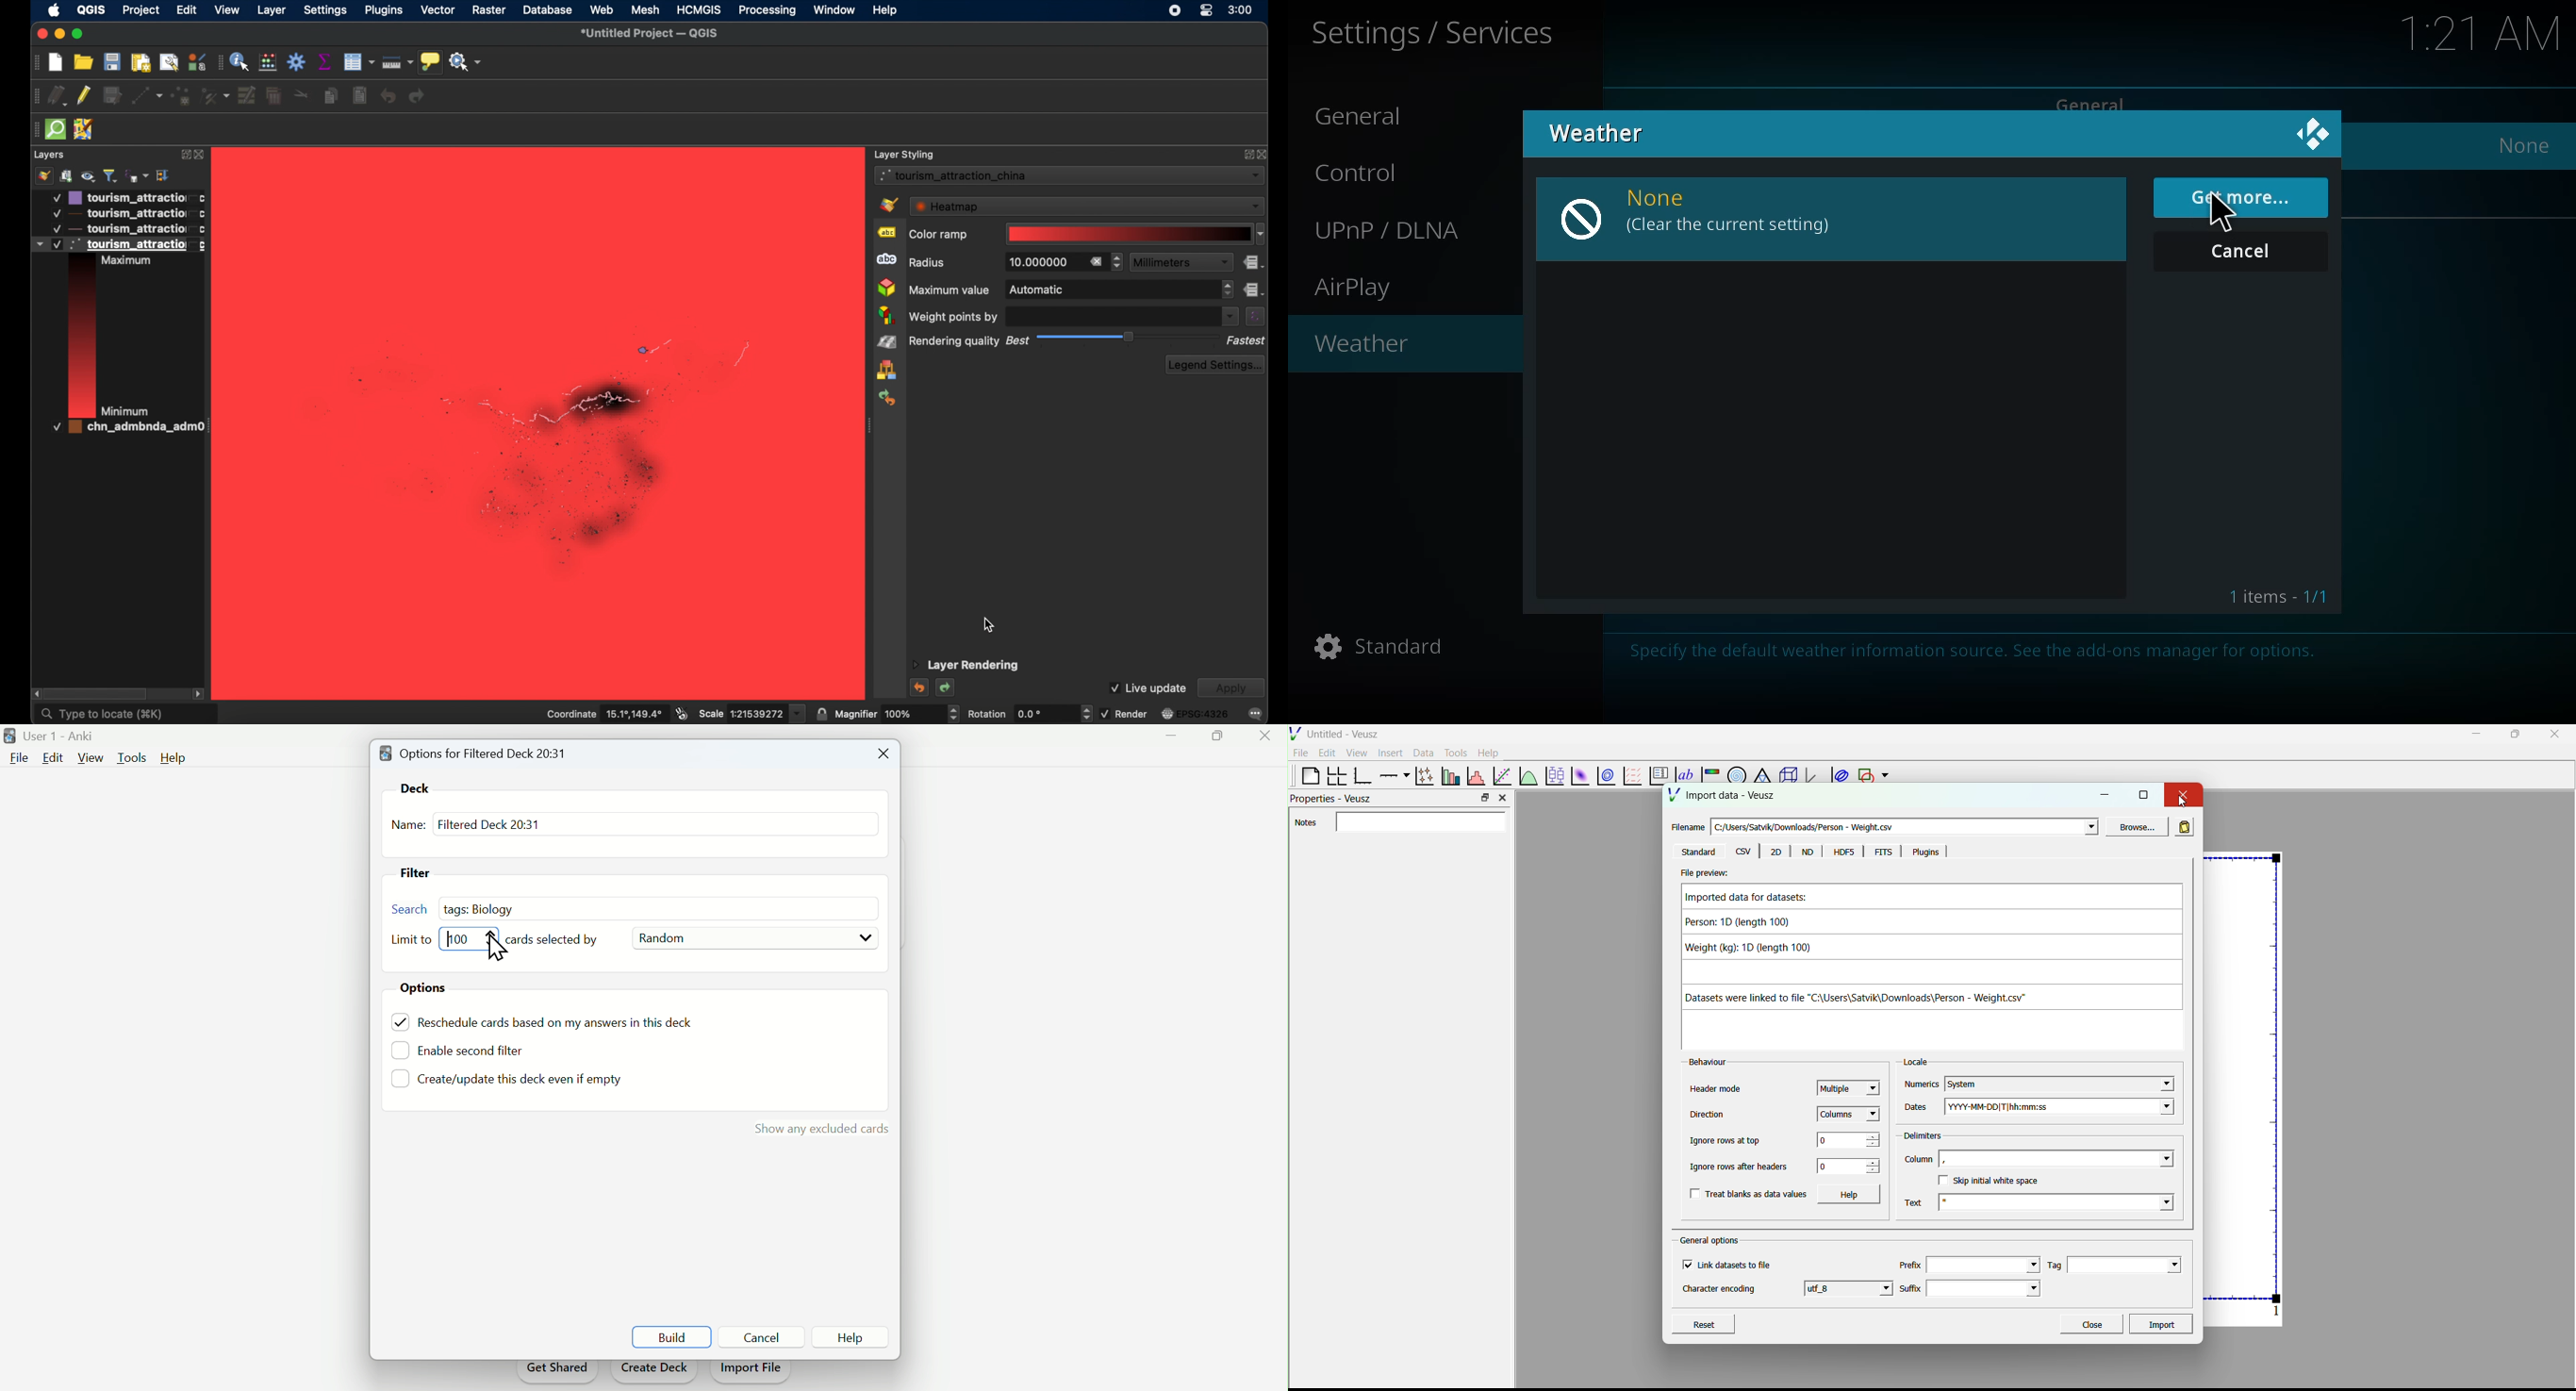  I want to click on Dek, so click(420, 787).